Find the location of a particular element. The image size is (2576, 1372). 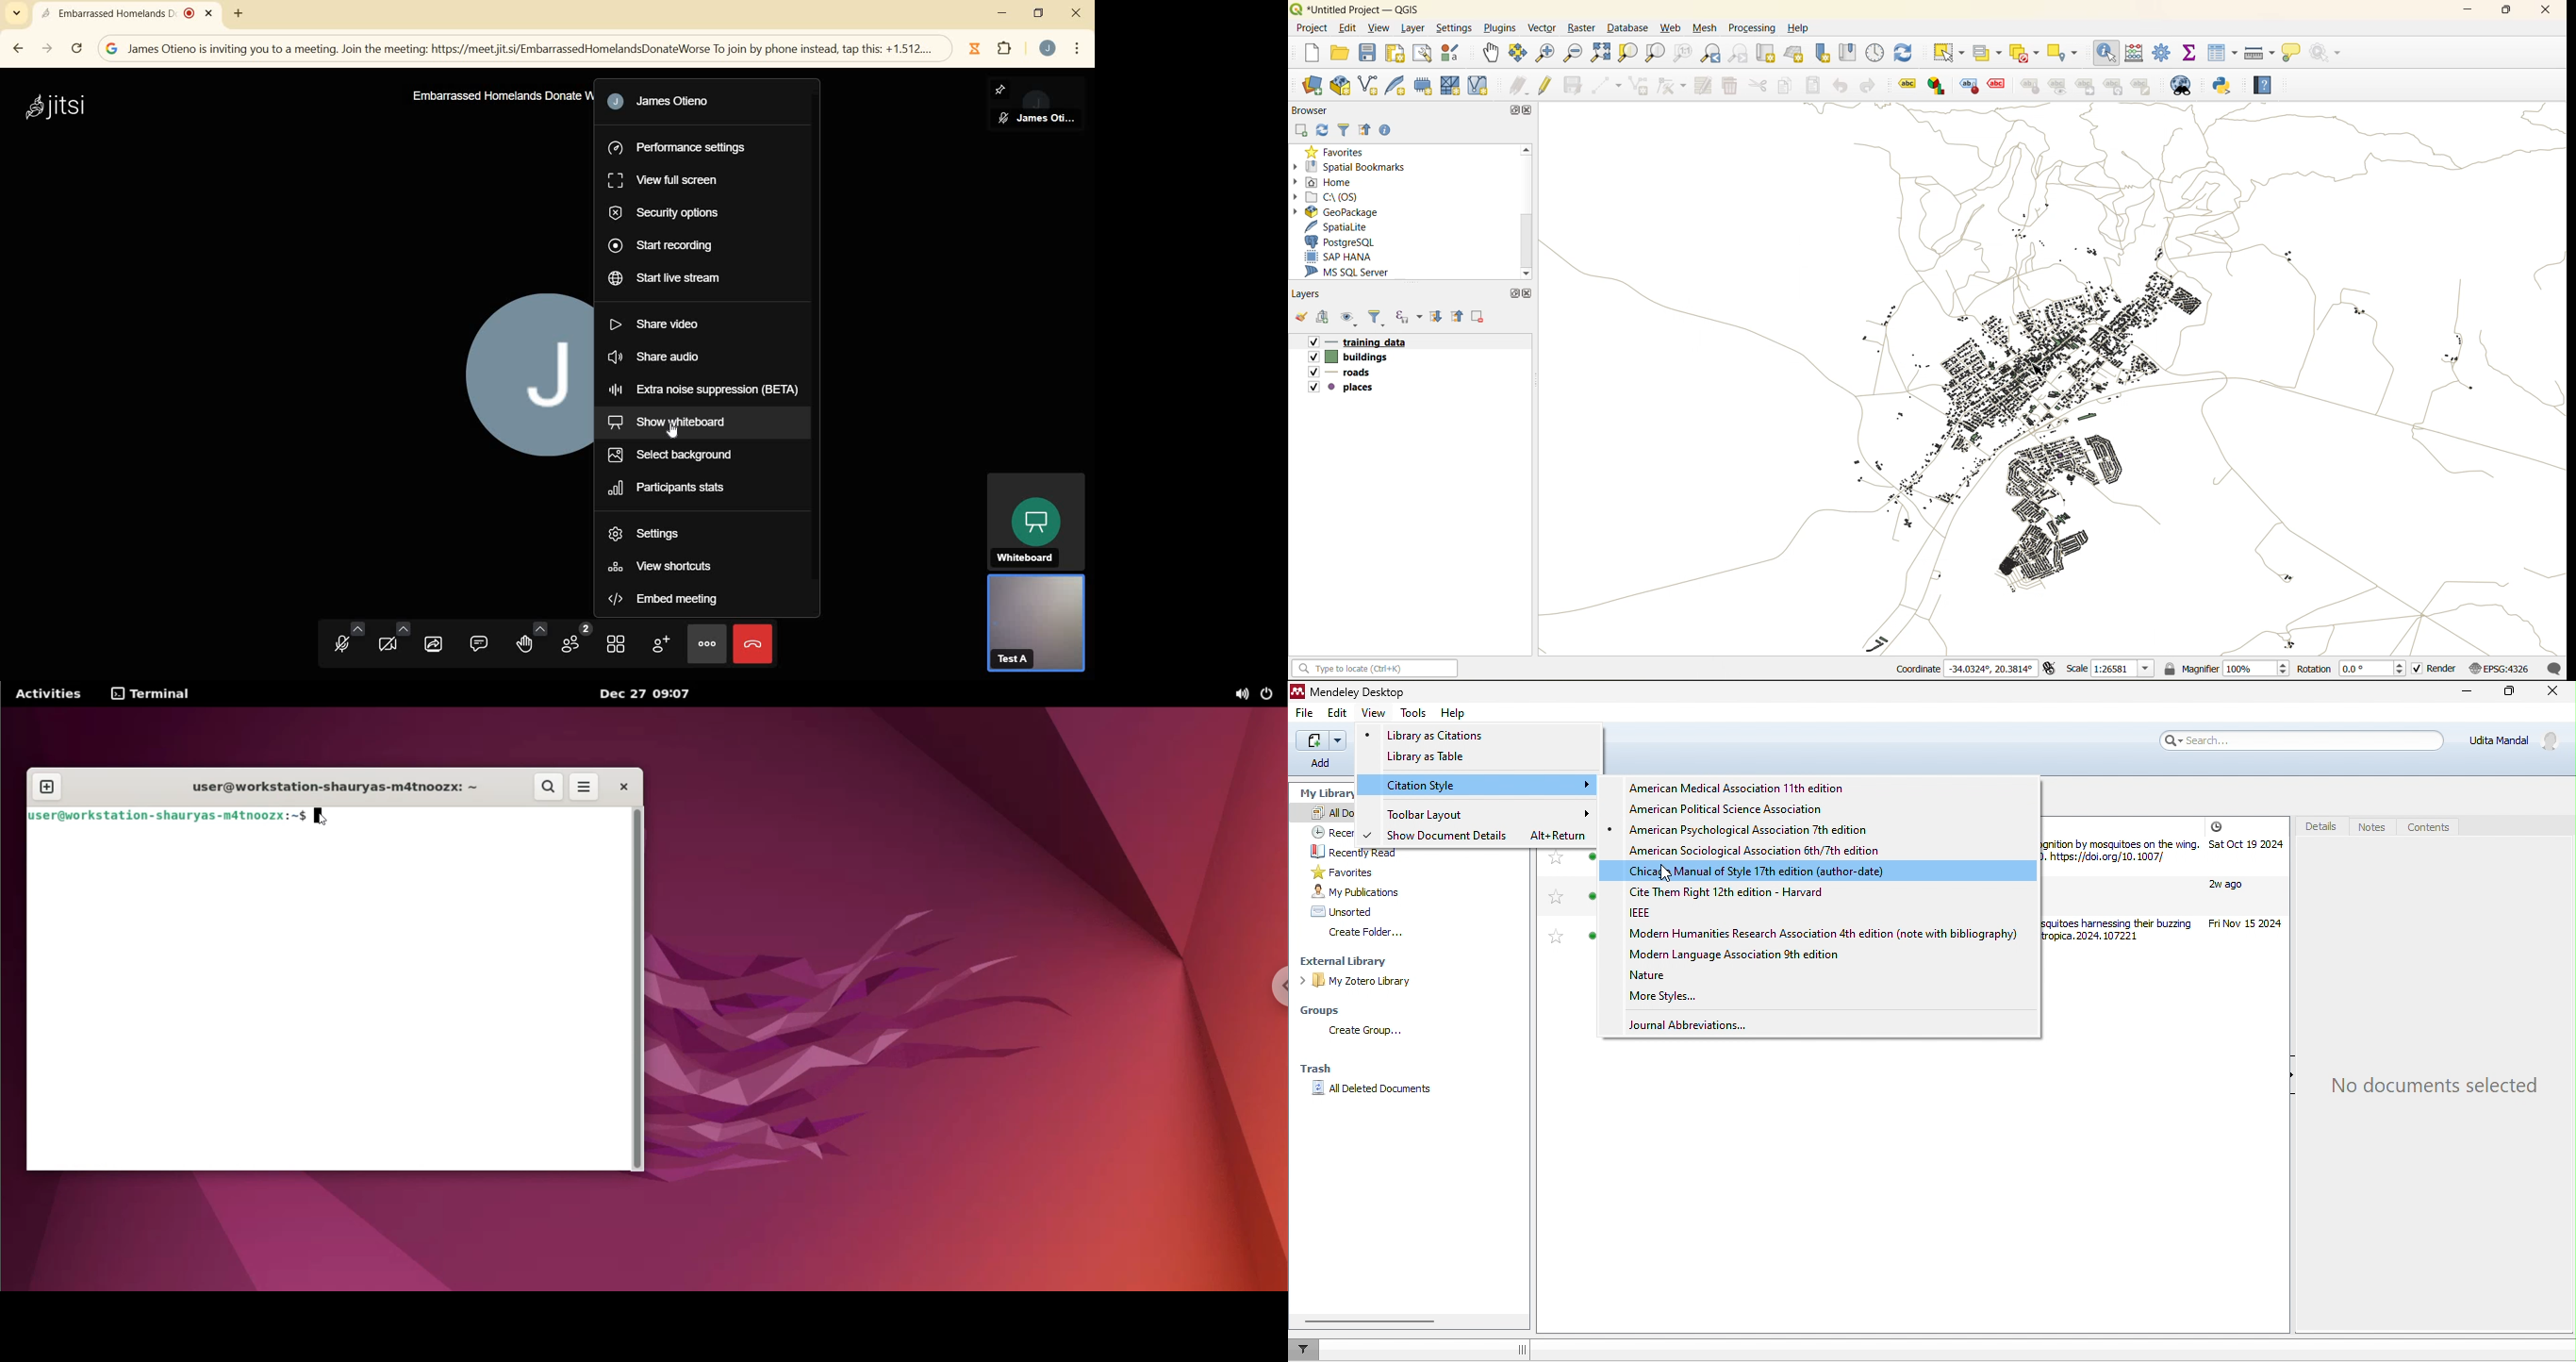

SEARCH TABS is located at coordinates (16, 14).